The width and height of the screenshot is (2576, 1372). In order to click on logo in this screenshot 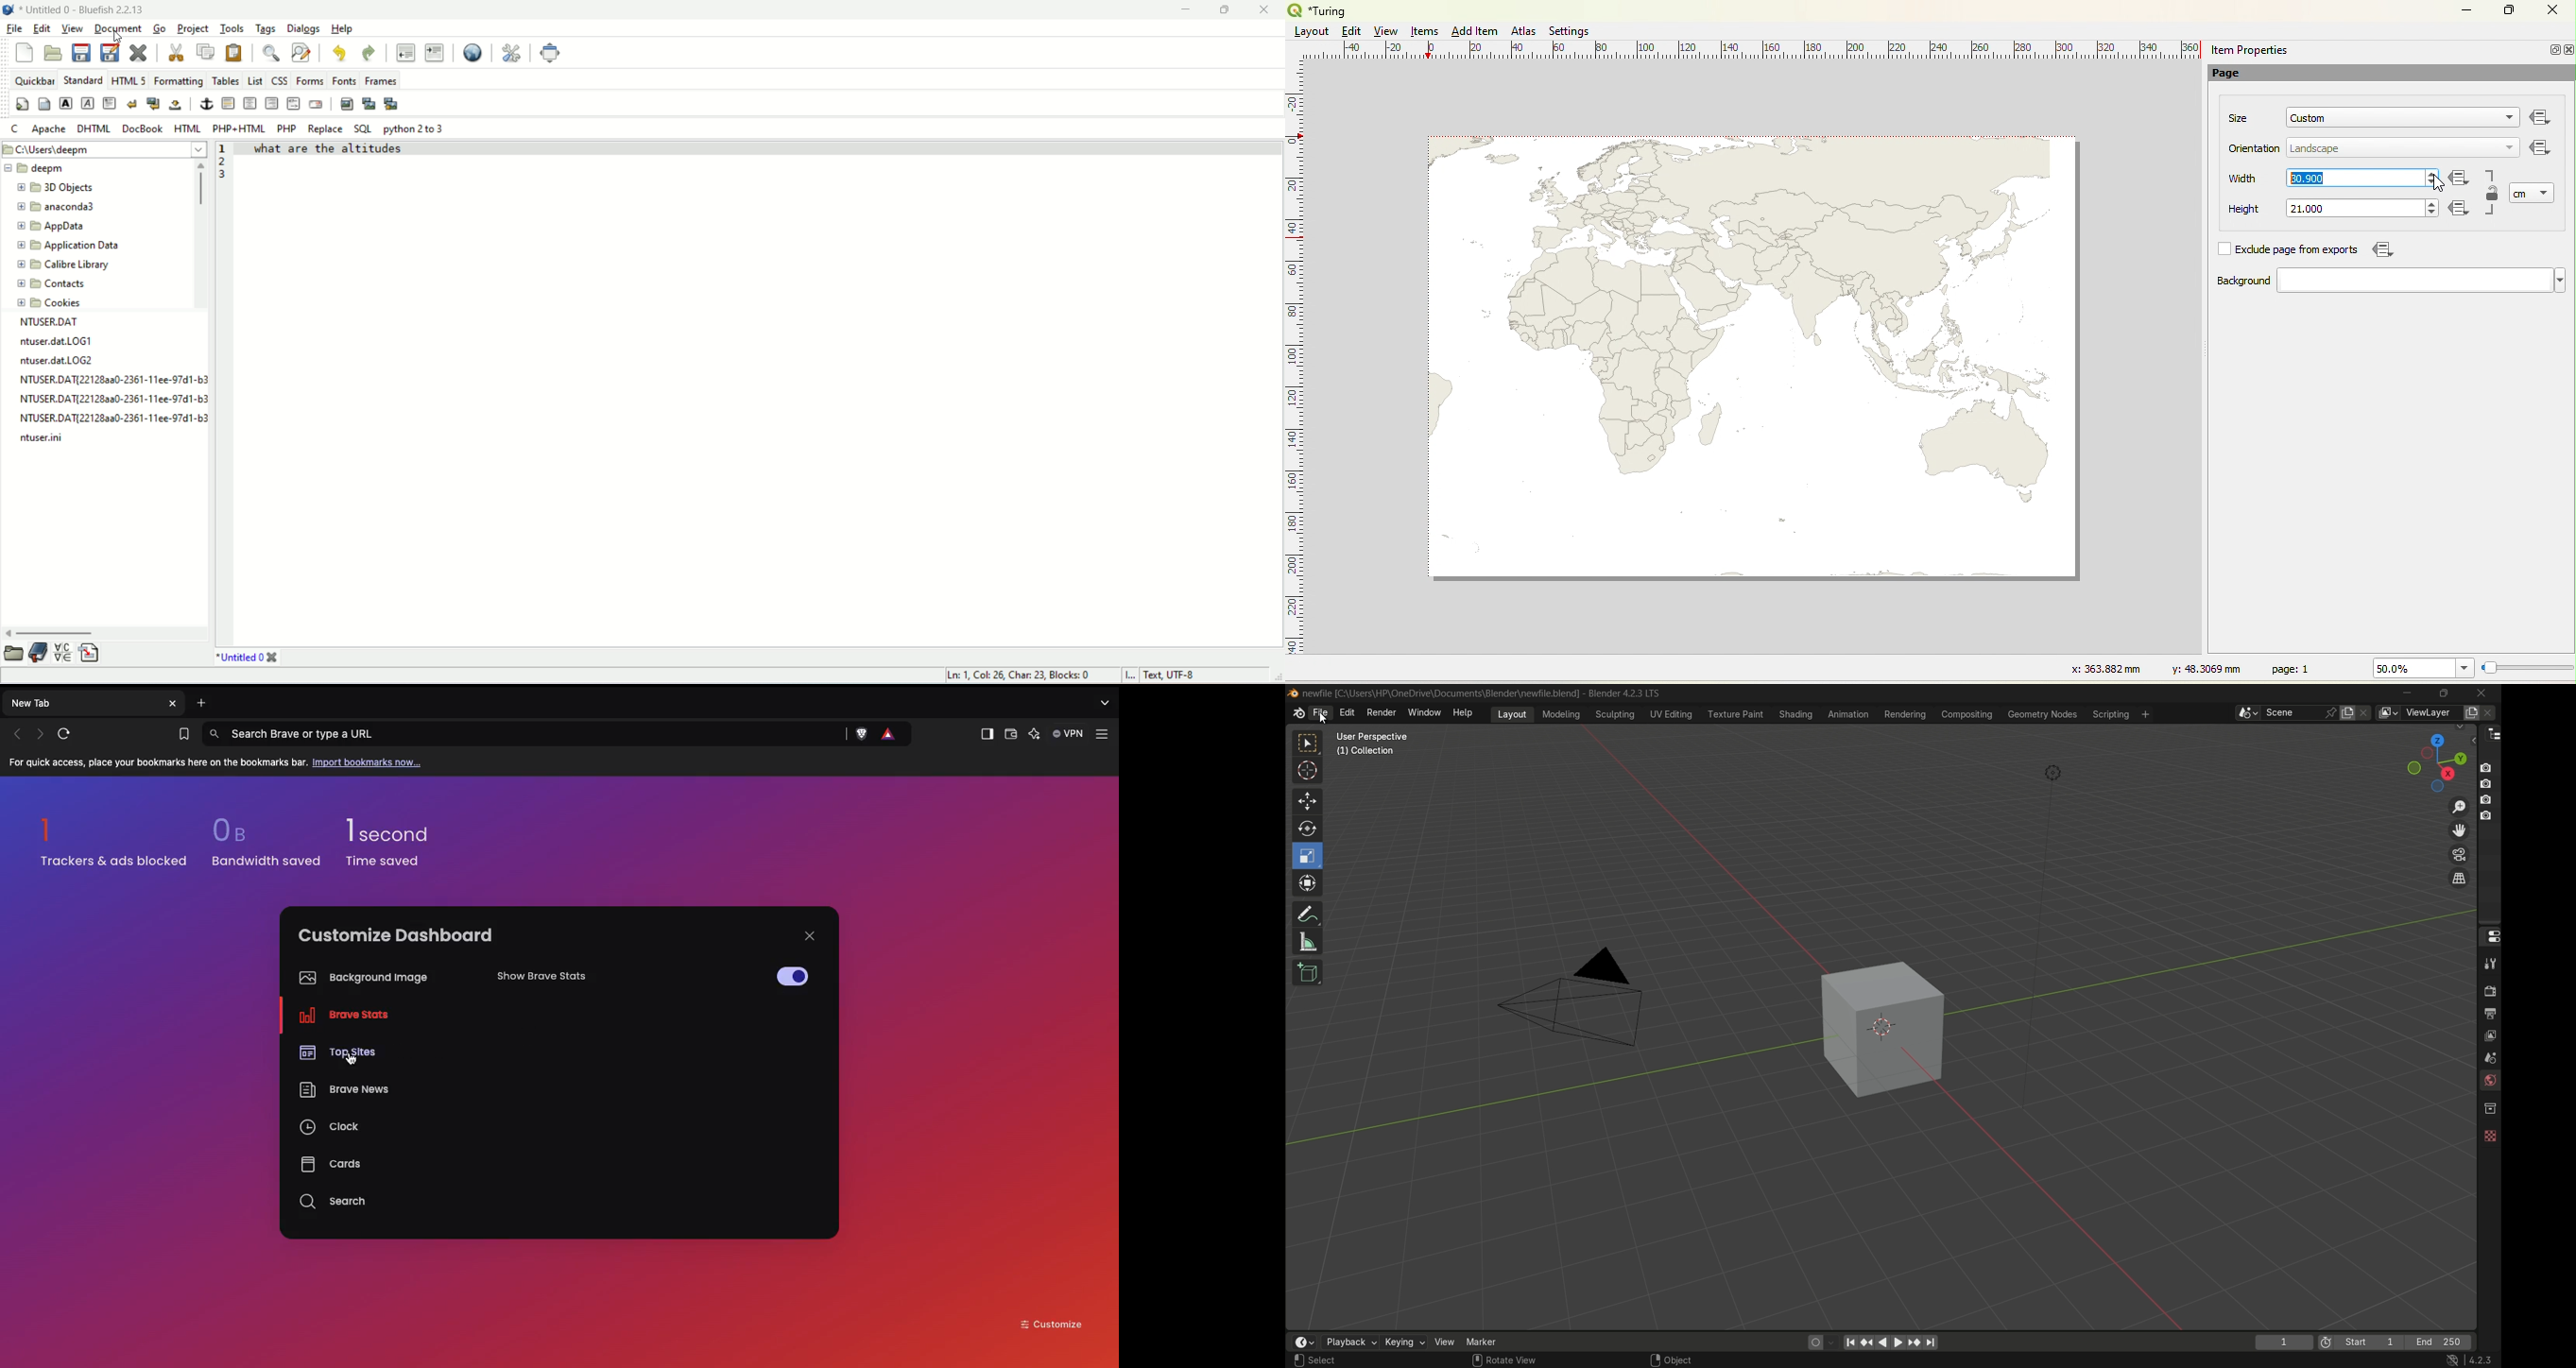, I will do `click(8, 9)`.